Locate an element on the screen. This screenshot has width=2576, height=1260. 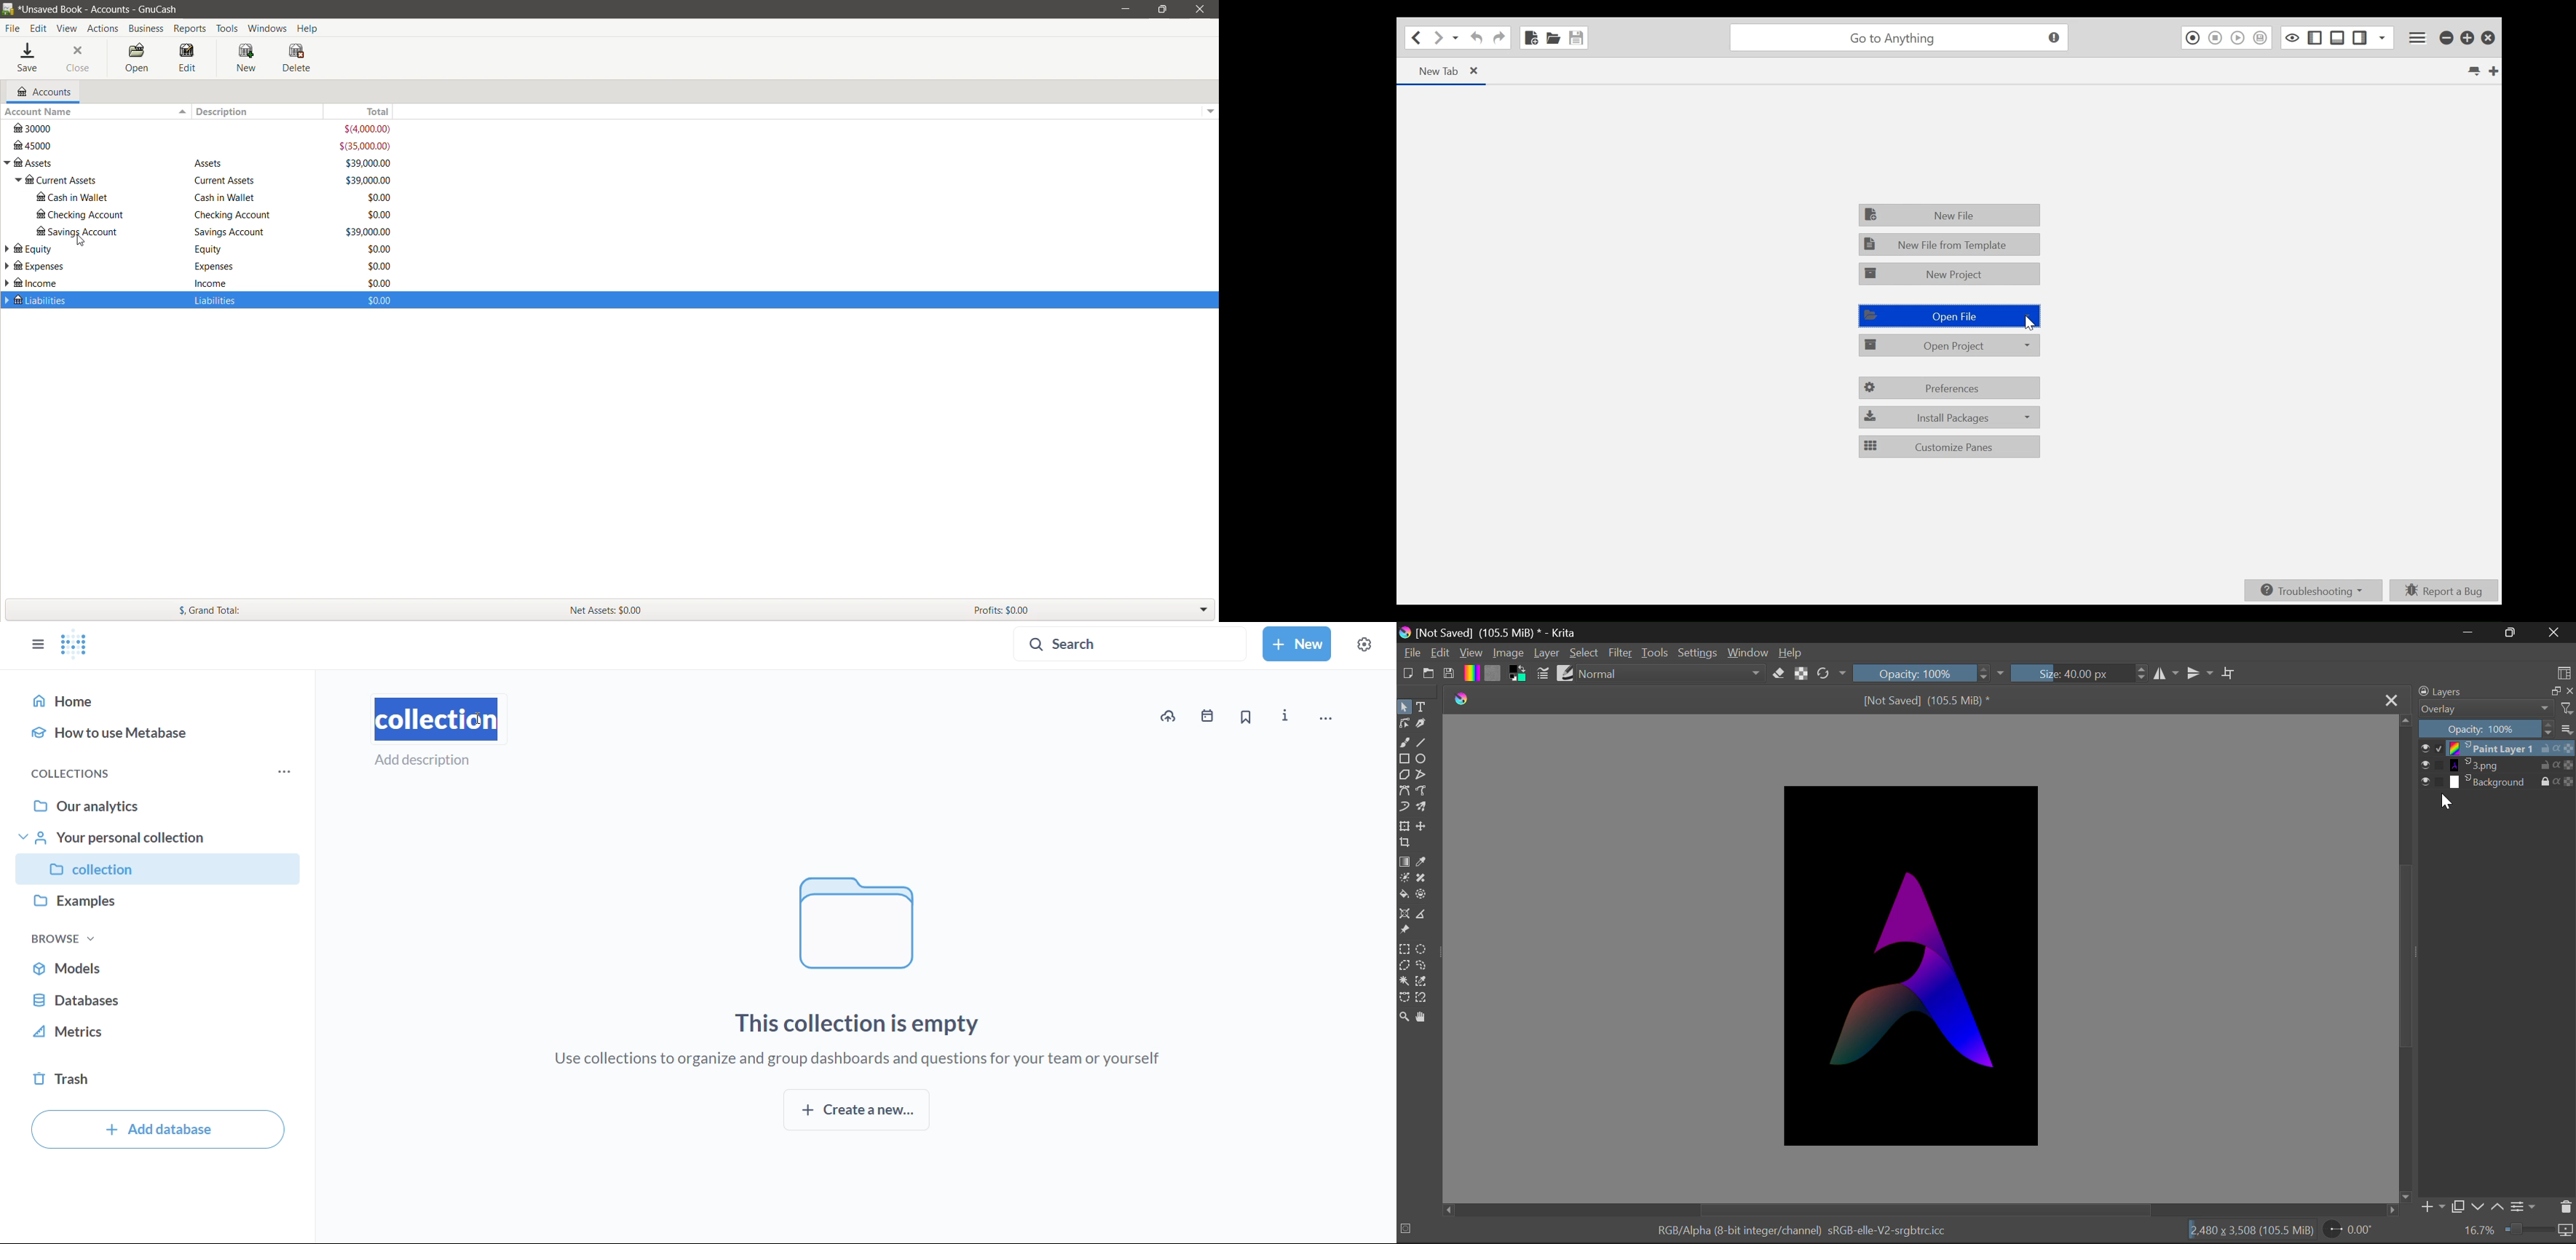
Open File is located at coordinates (1553, 37).